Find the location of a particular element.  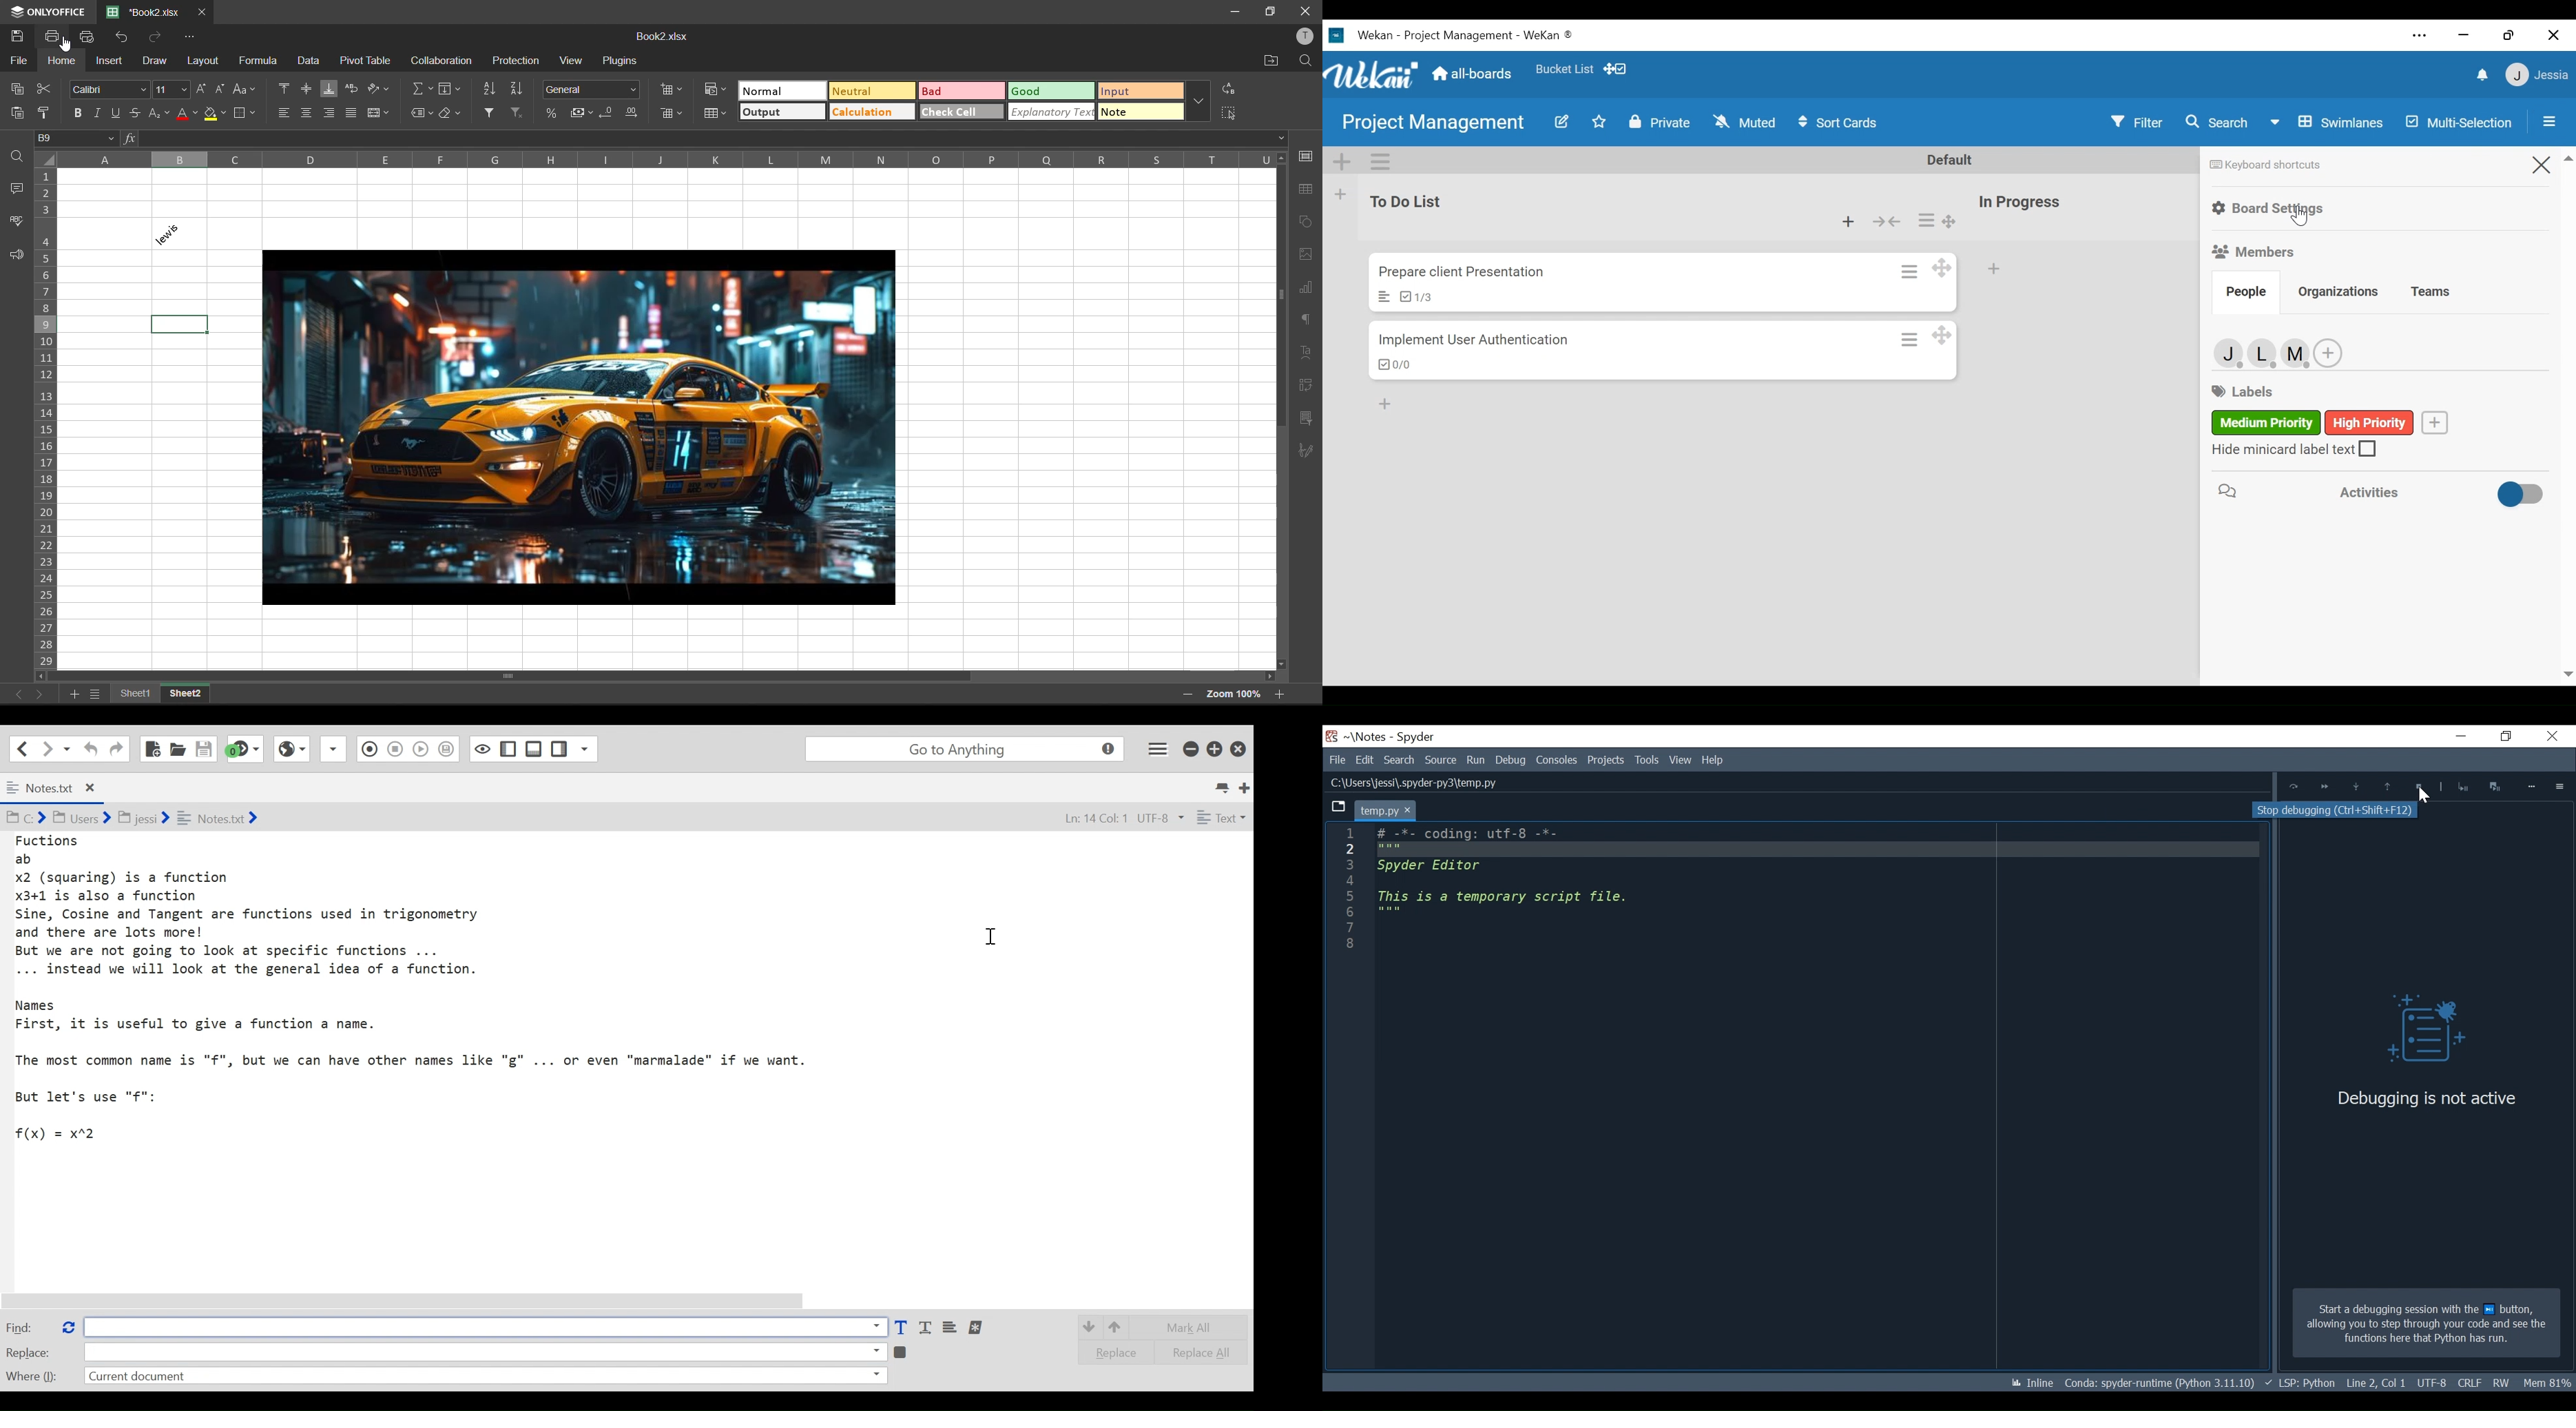

bold is located at coordinates (81, 112).